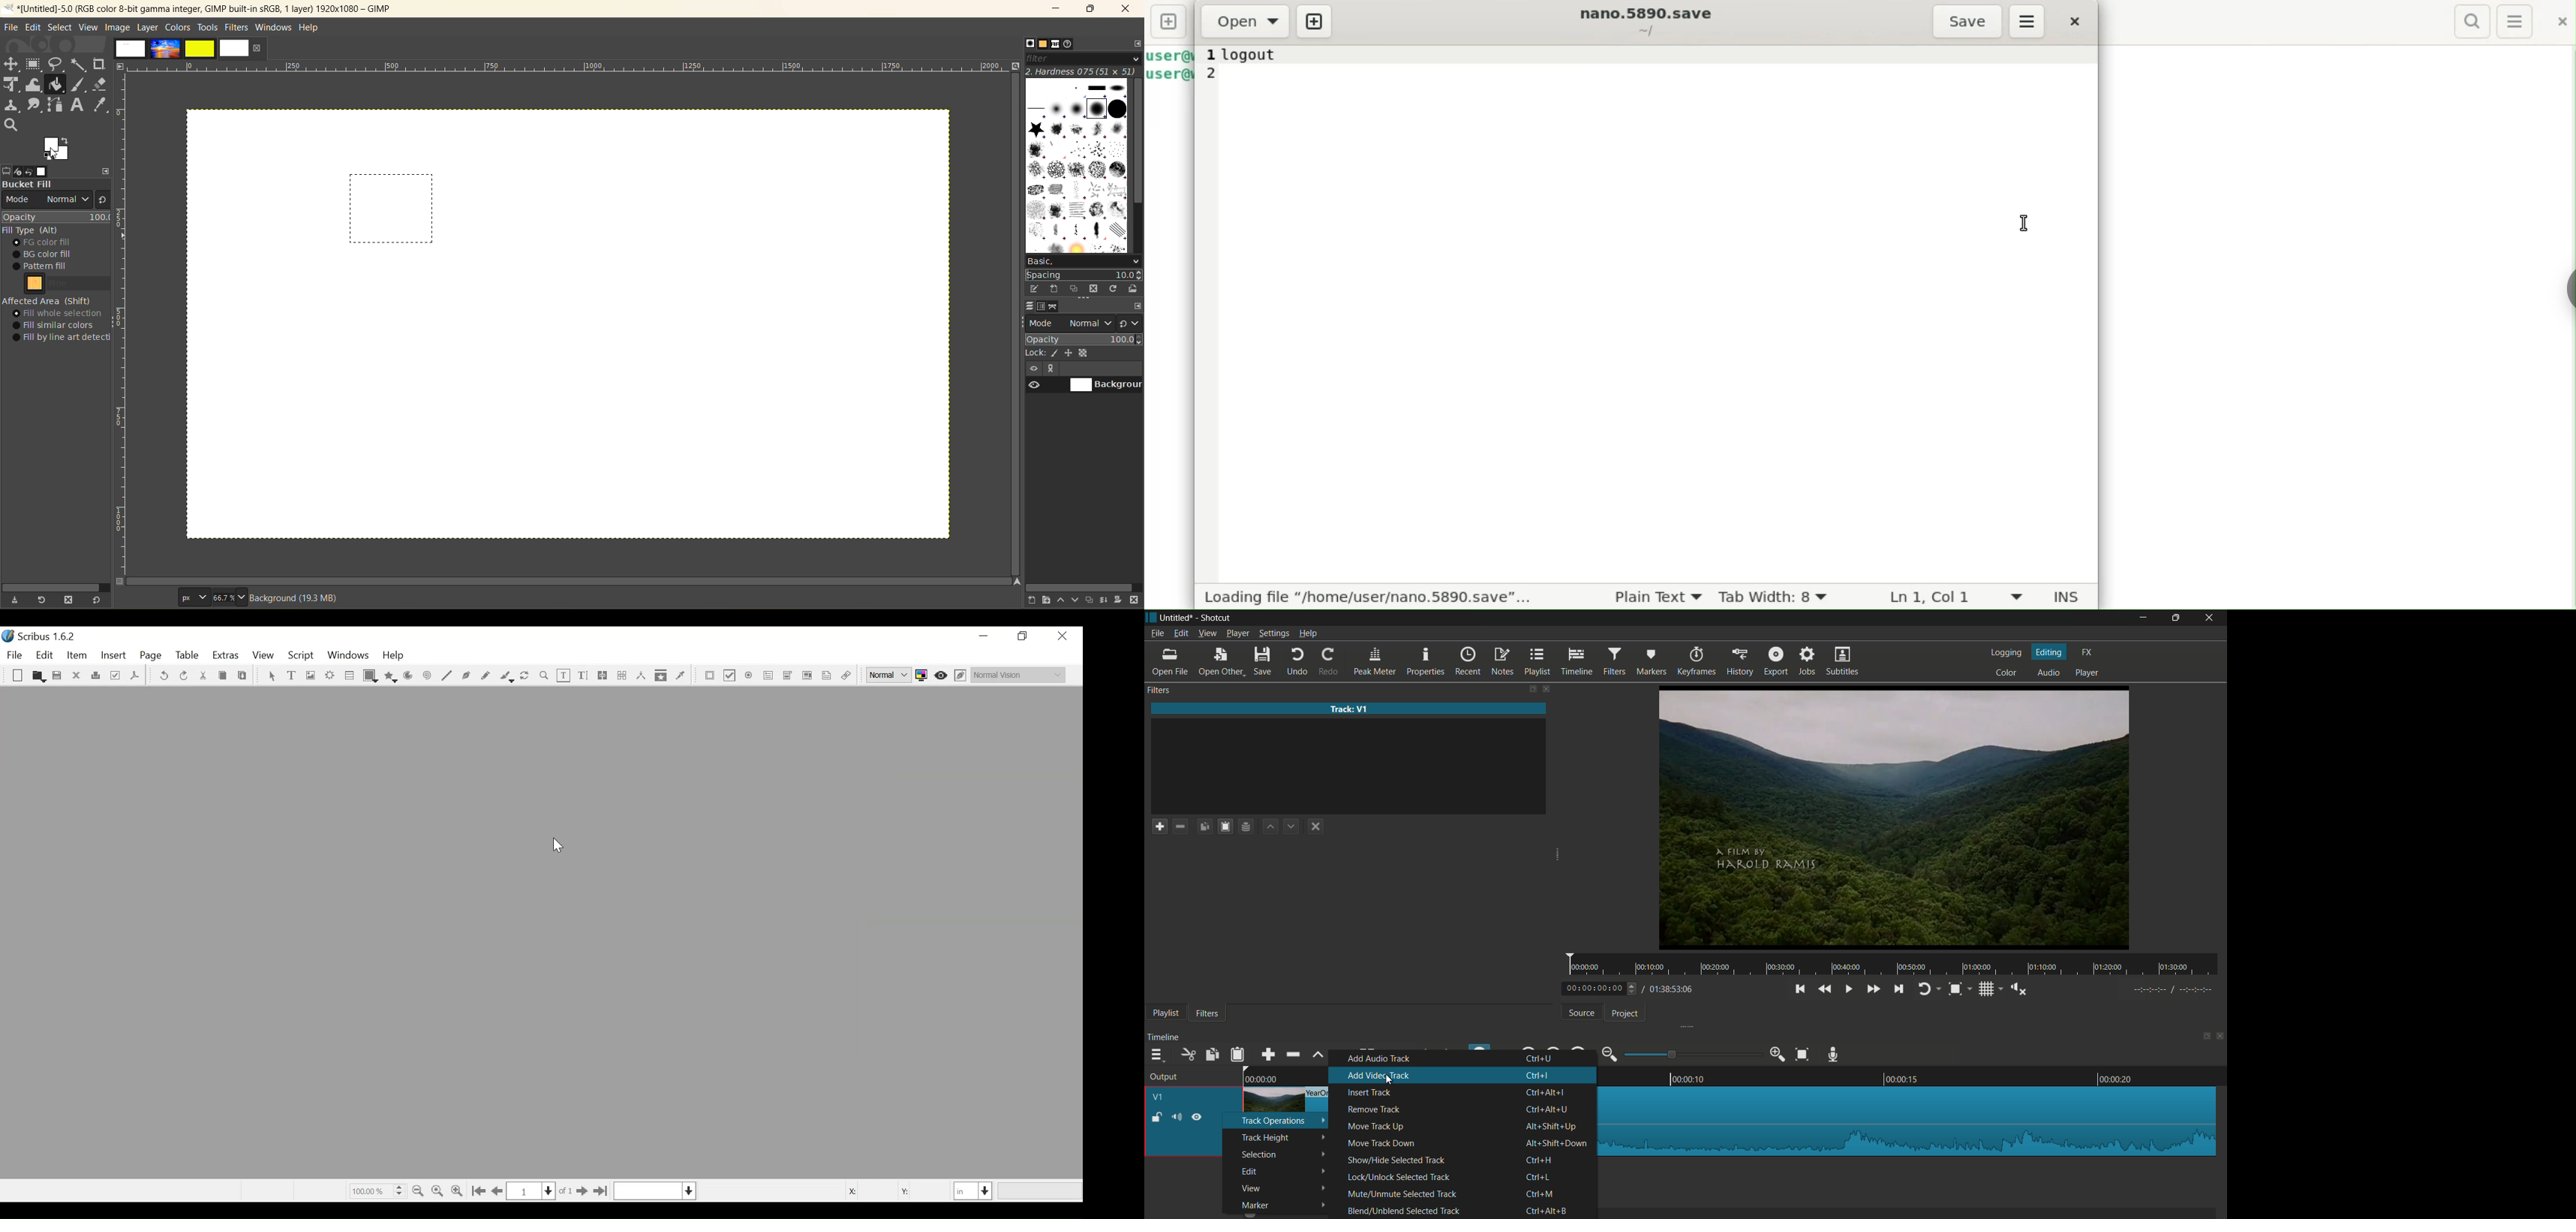 The height and width of the screenshot is (1232, 2576). I want to click on PDF List Box, so click(788, 676).